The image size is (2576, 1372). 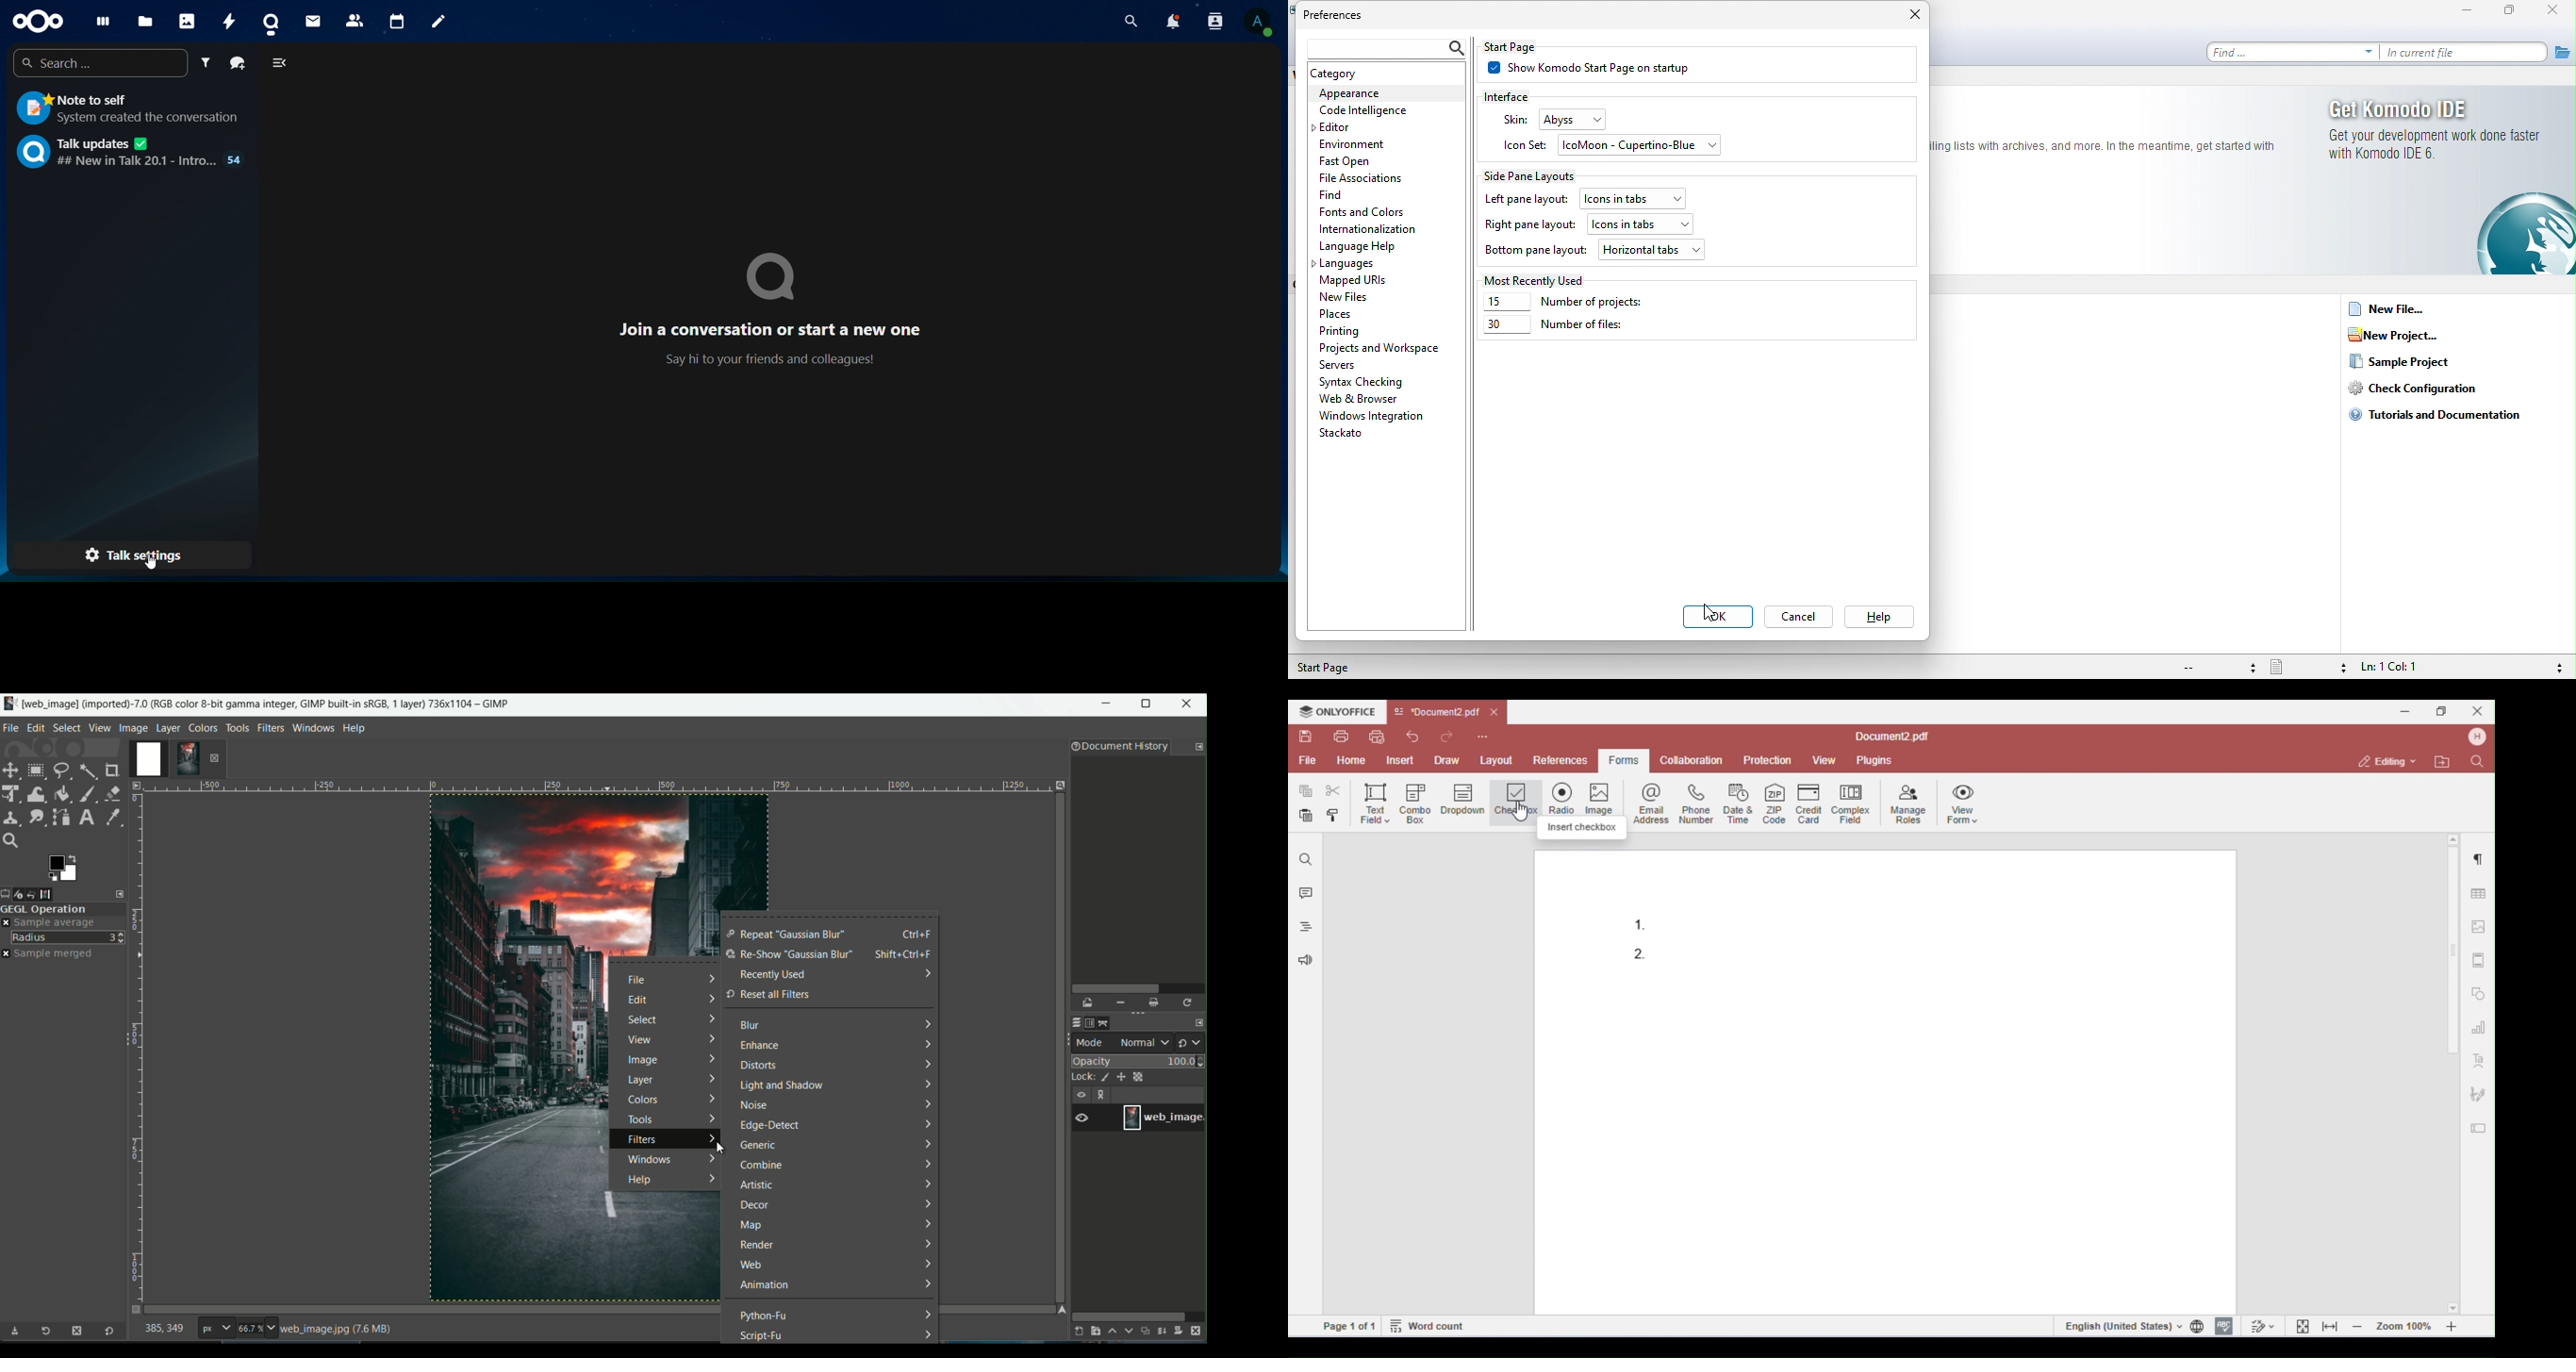 I want to click on close navigation, so click(x=279, y=64).